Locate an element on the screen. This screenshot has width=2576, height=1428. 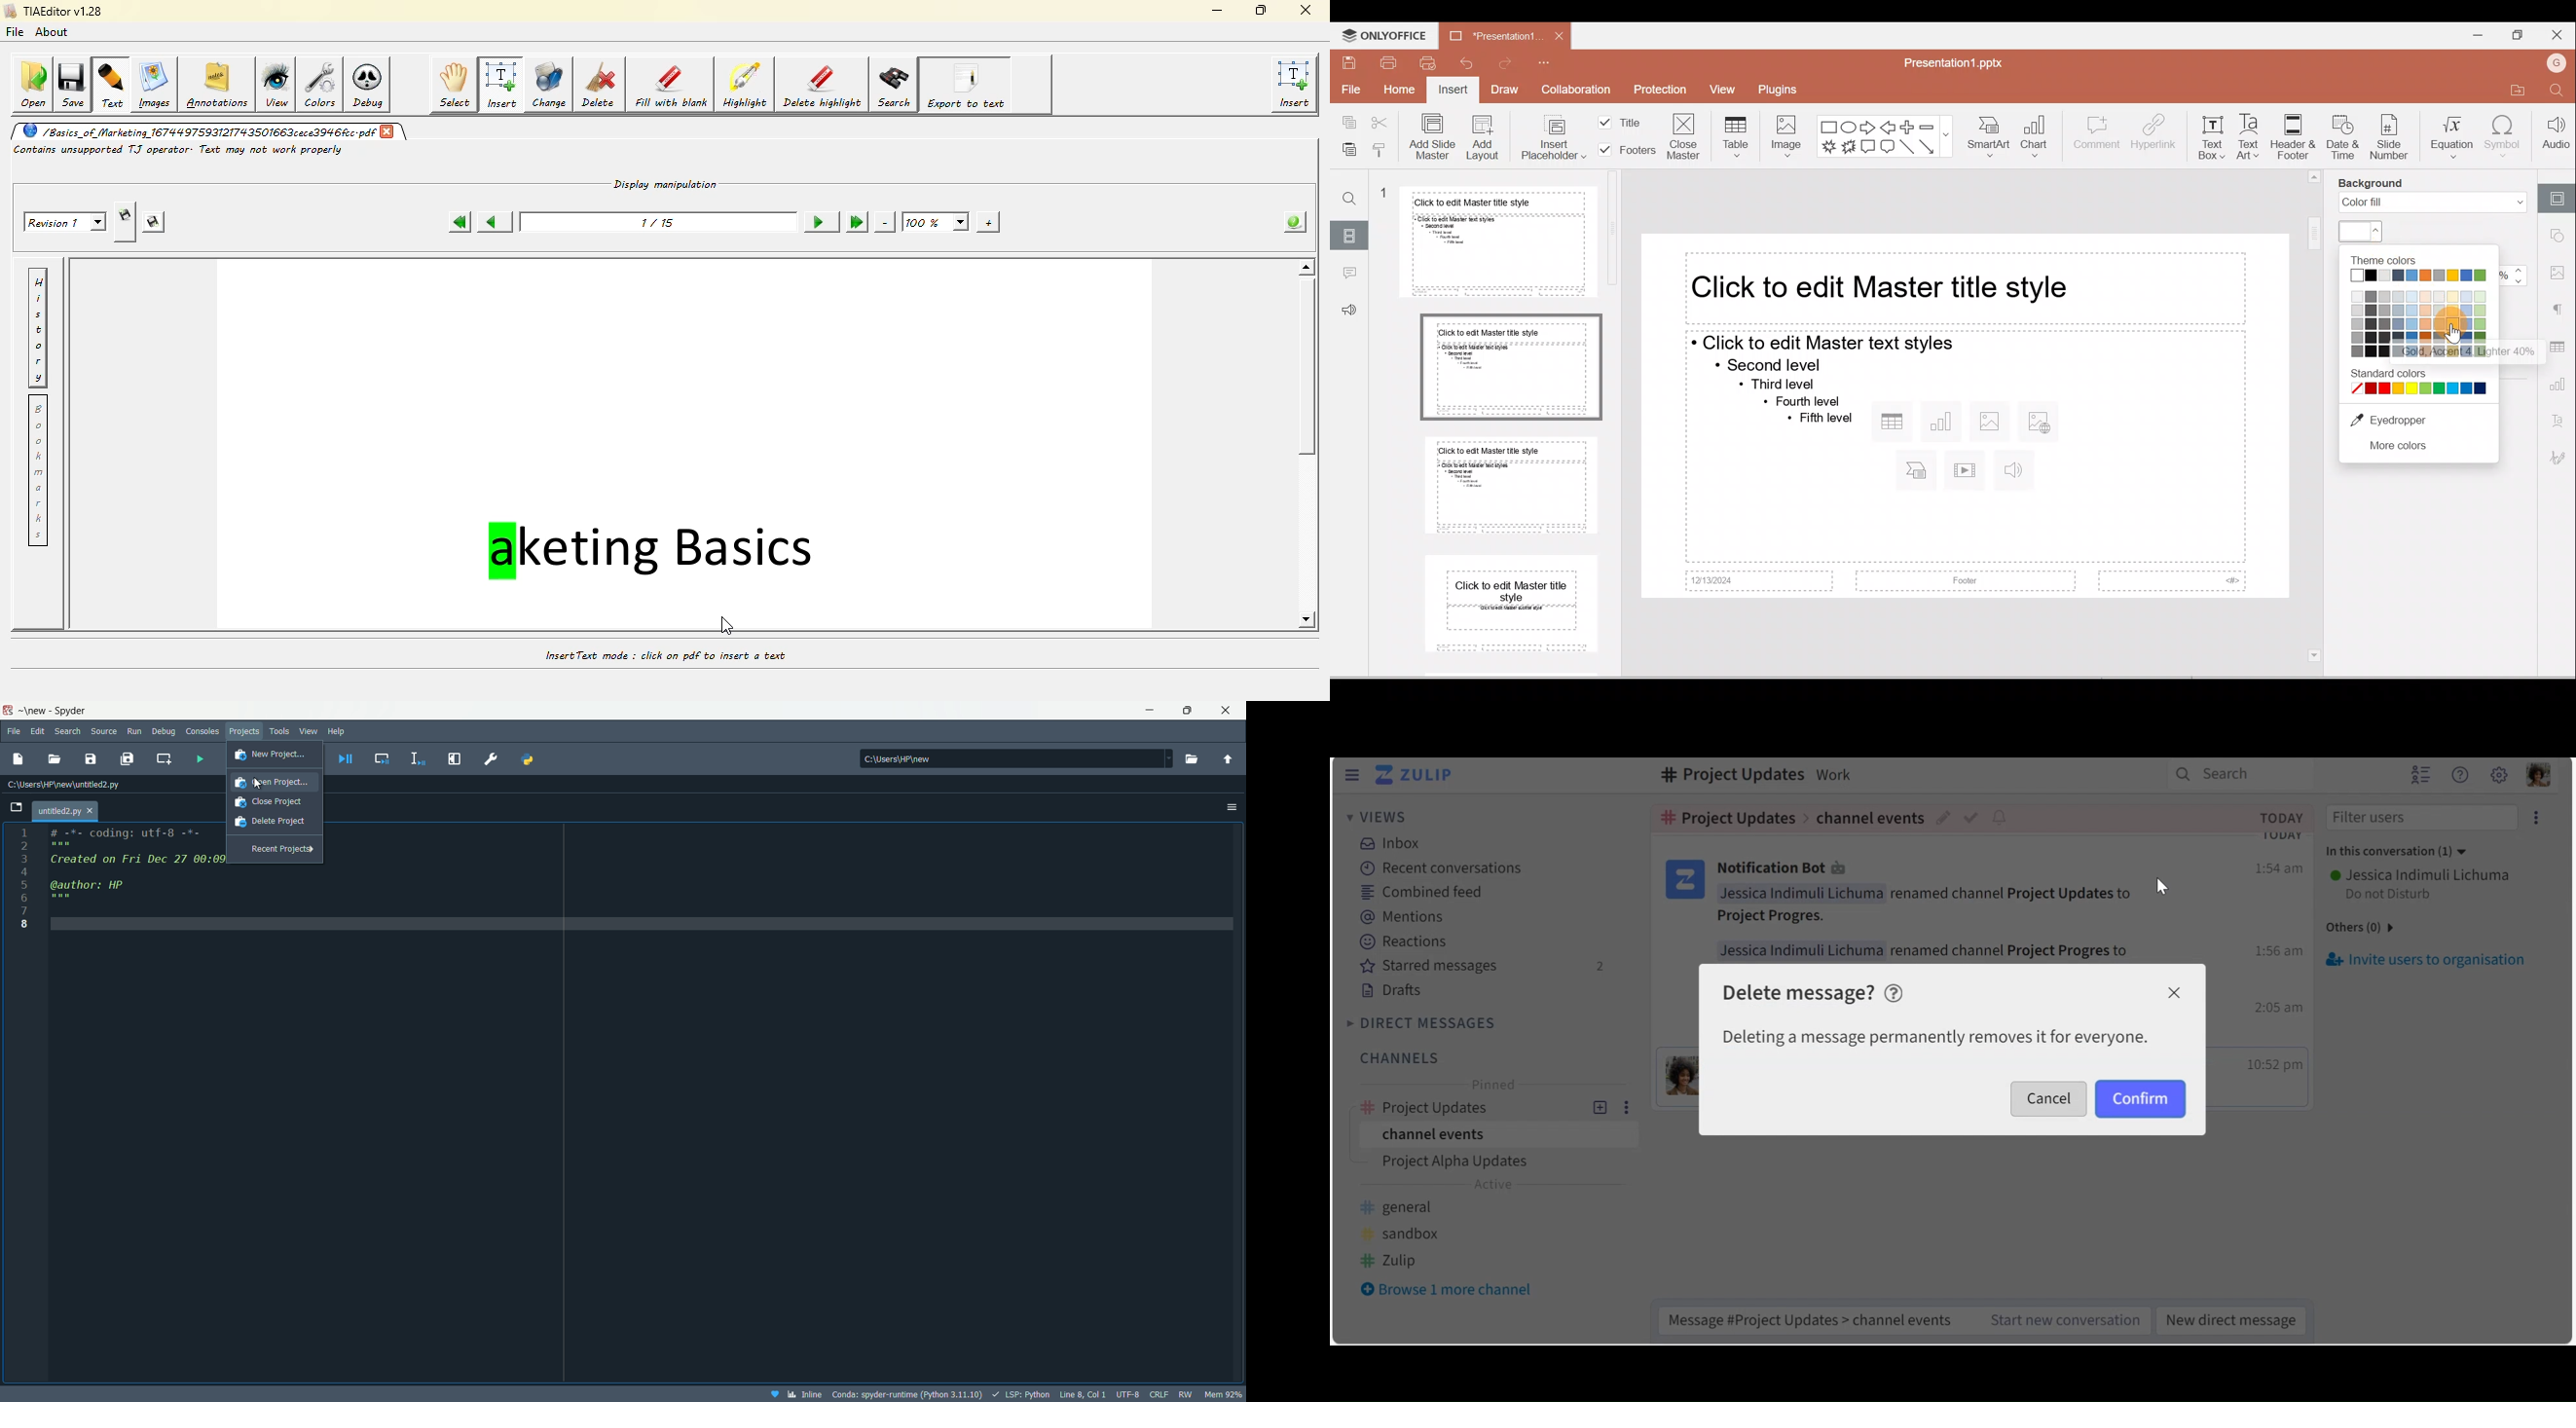
Slide number is located at coordinates (2389, 139).